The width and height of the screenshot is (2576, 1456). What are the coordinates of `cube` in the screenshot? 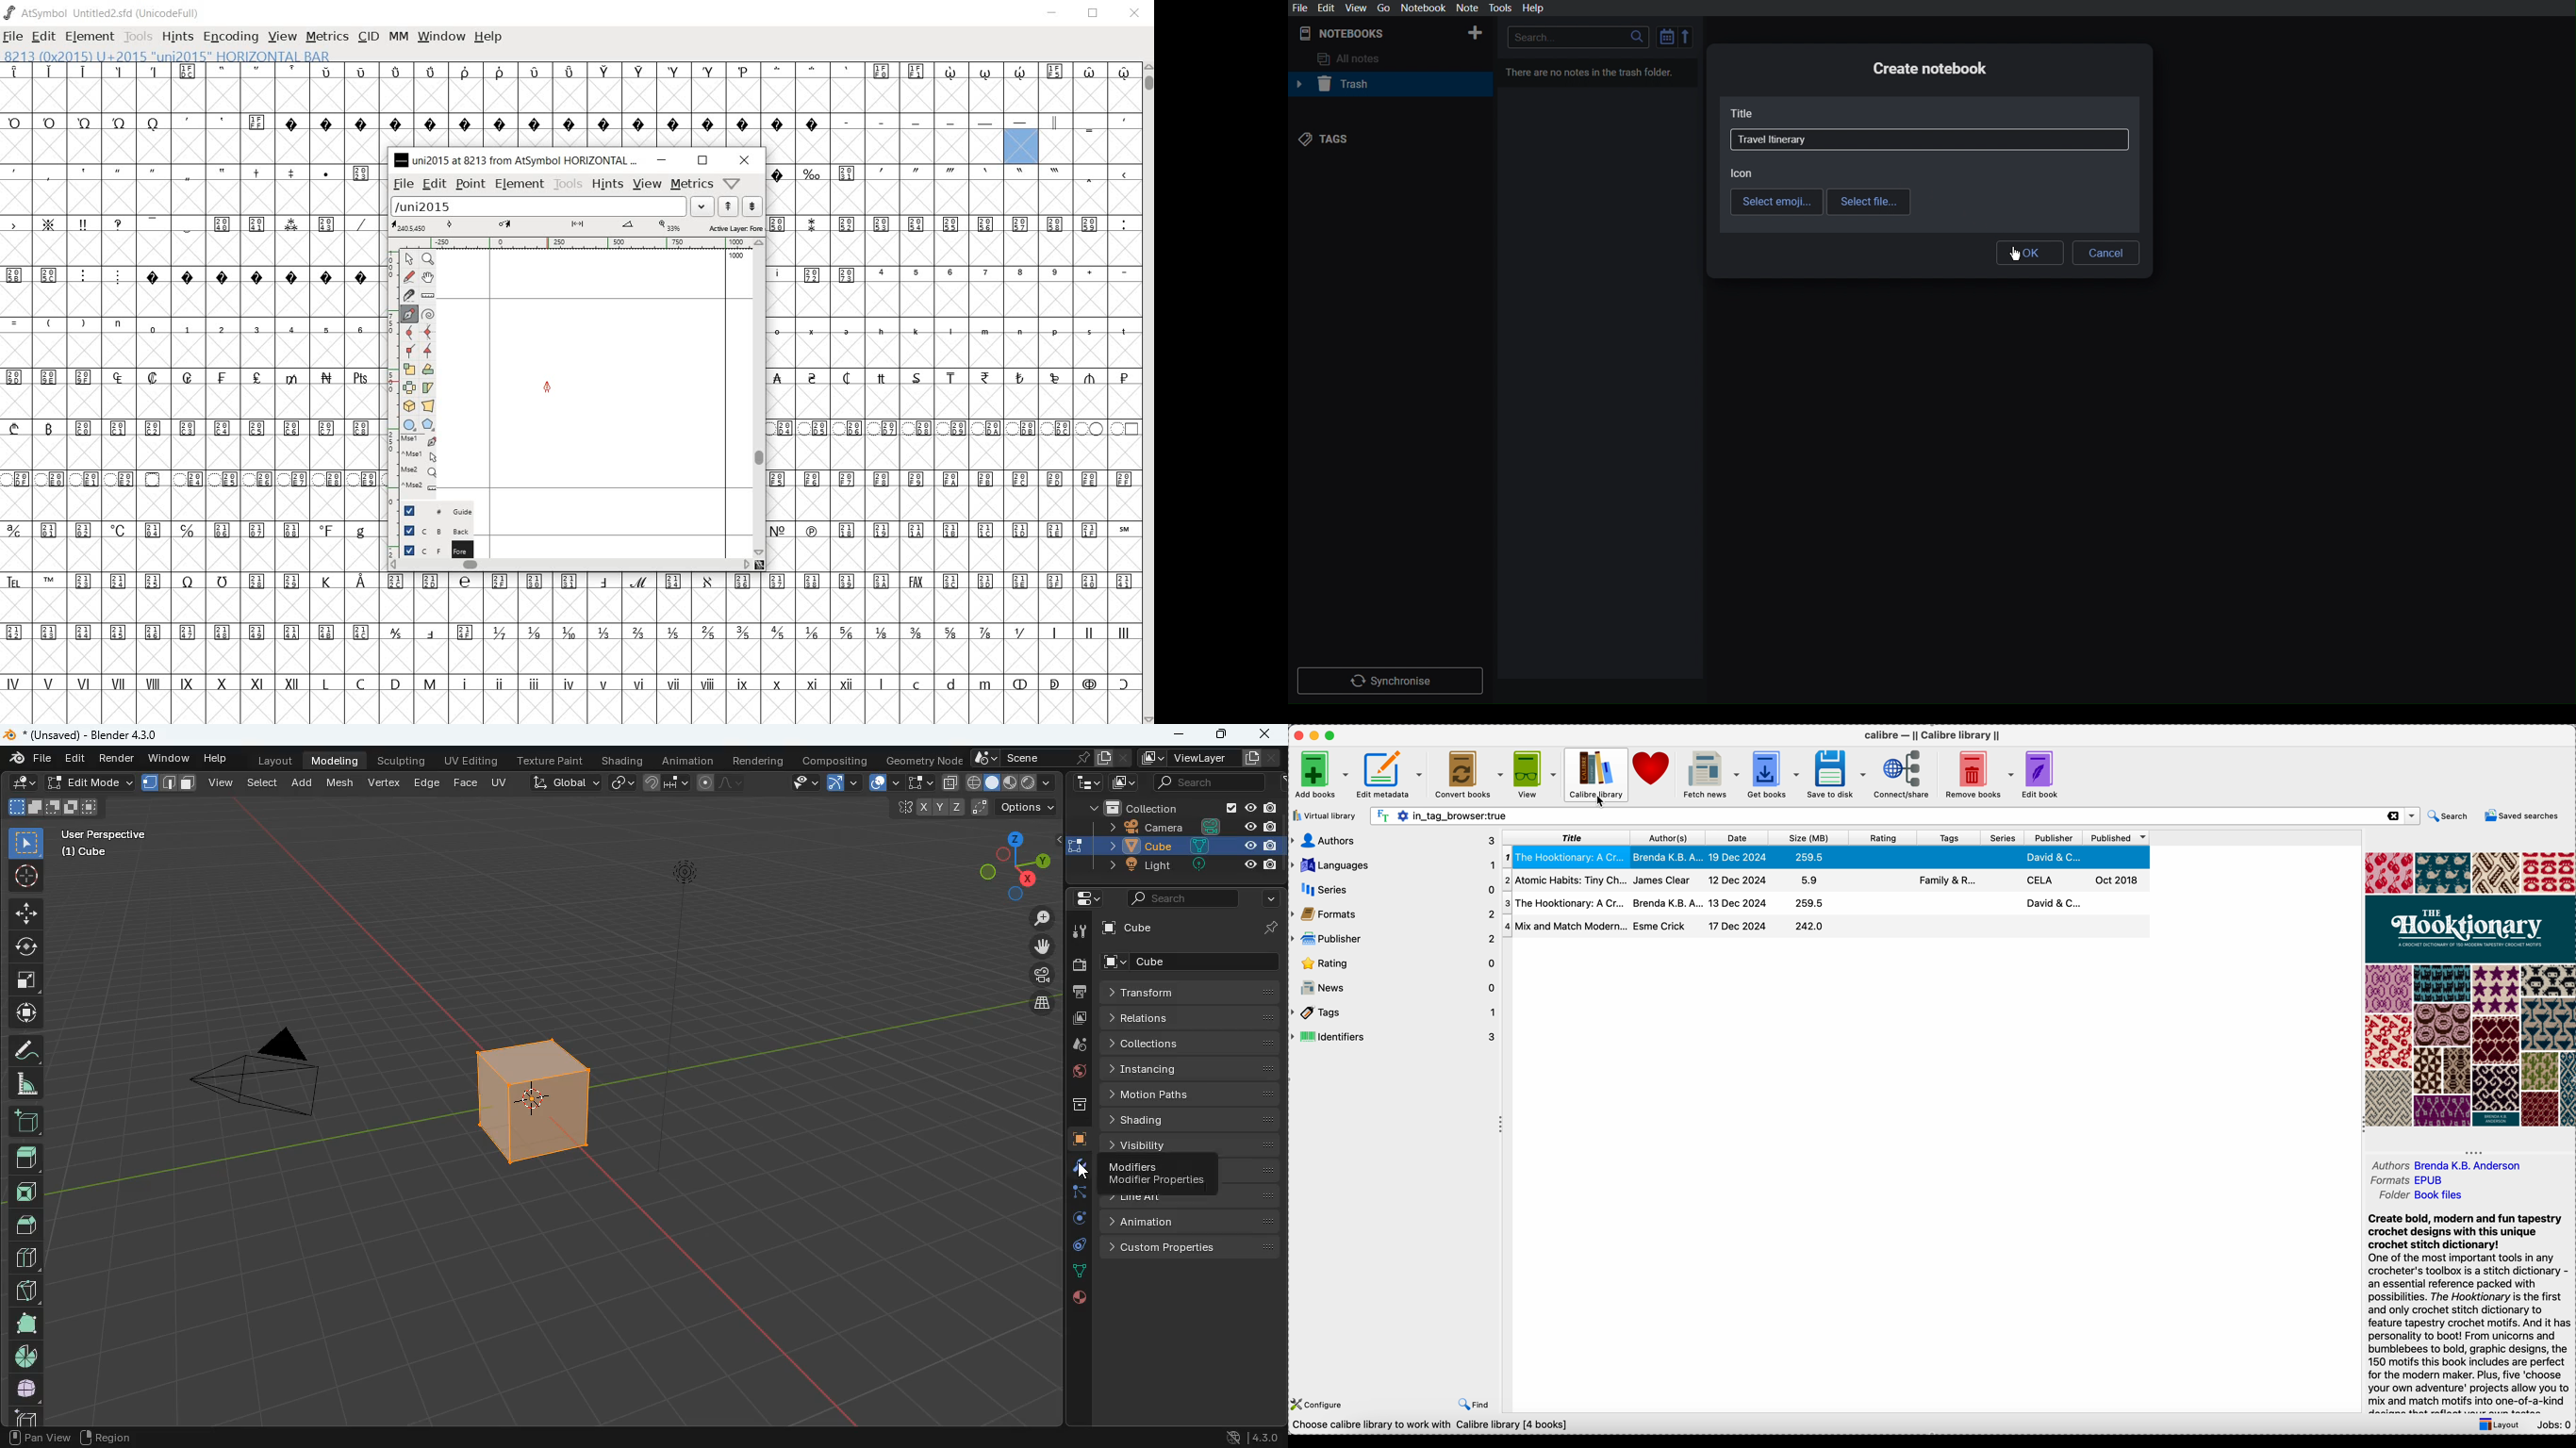 It's located at (1192, 929).